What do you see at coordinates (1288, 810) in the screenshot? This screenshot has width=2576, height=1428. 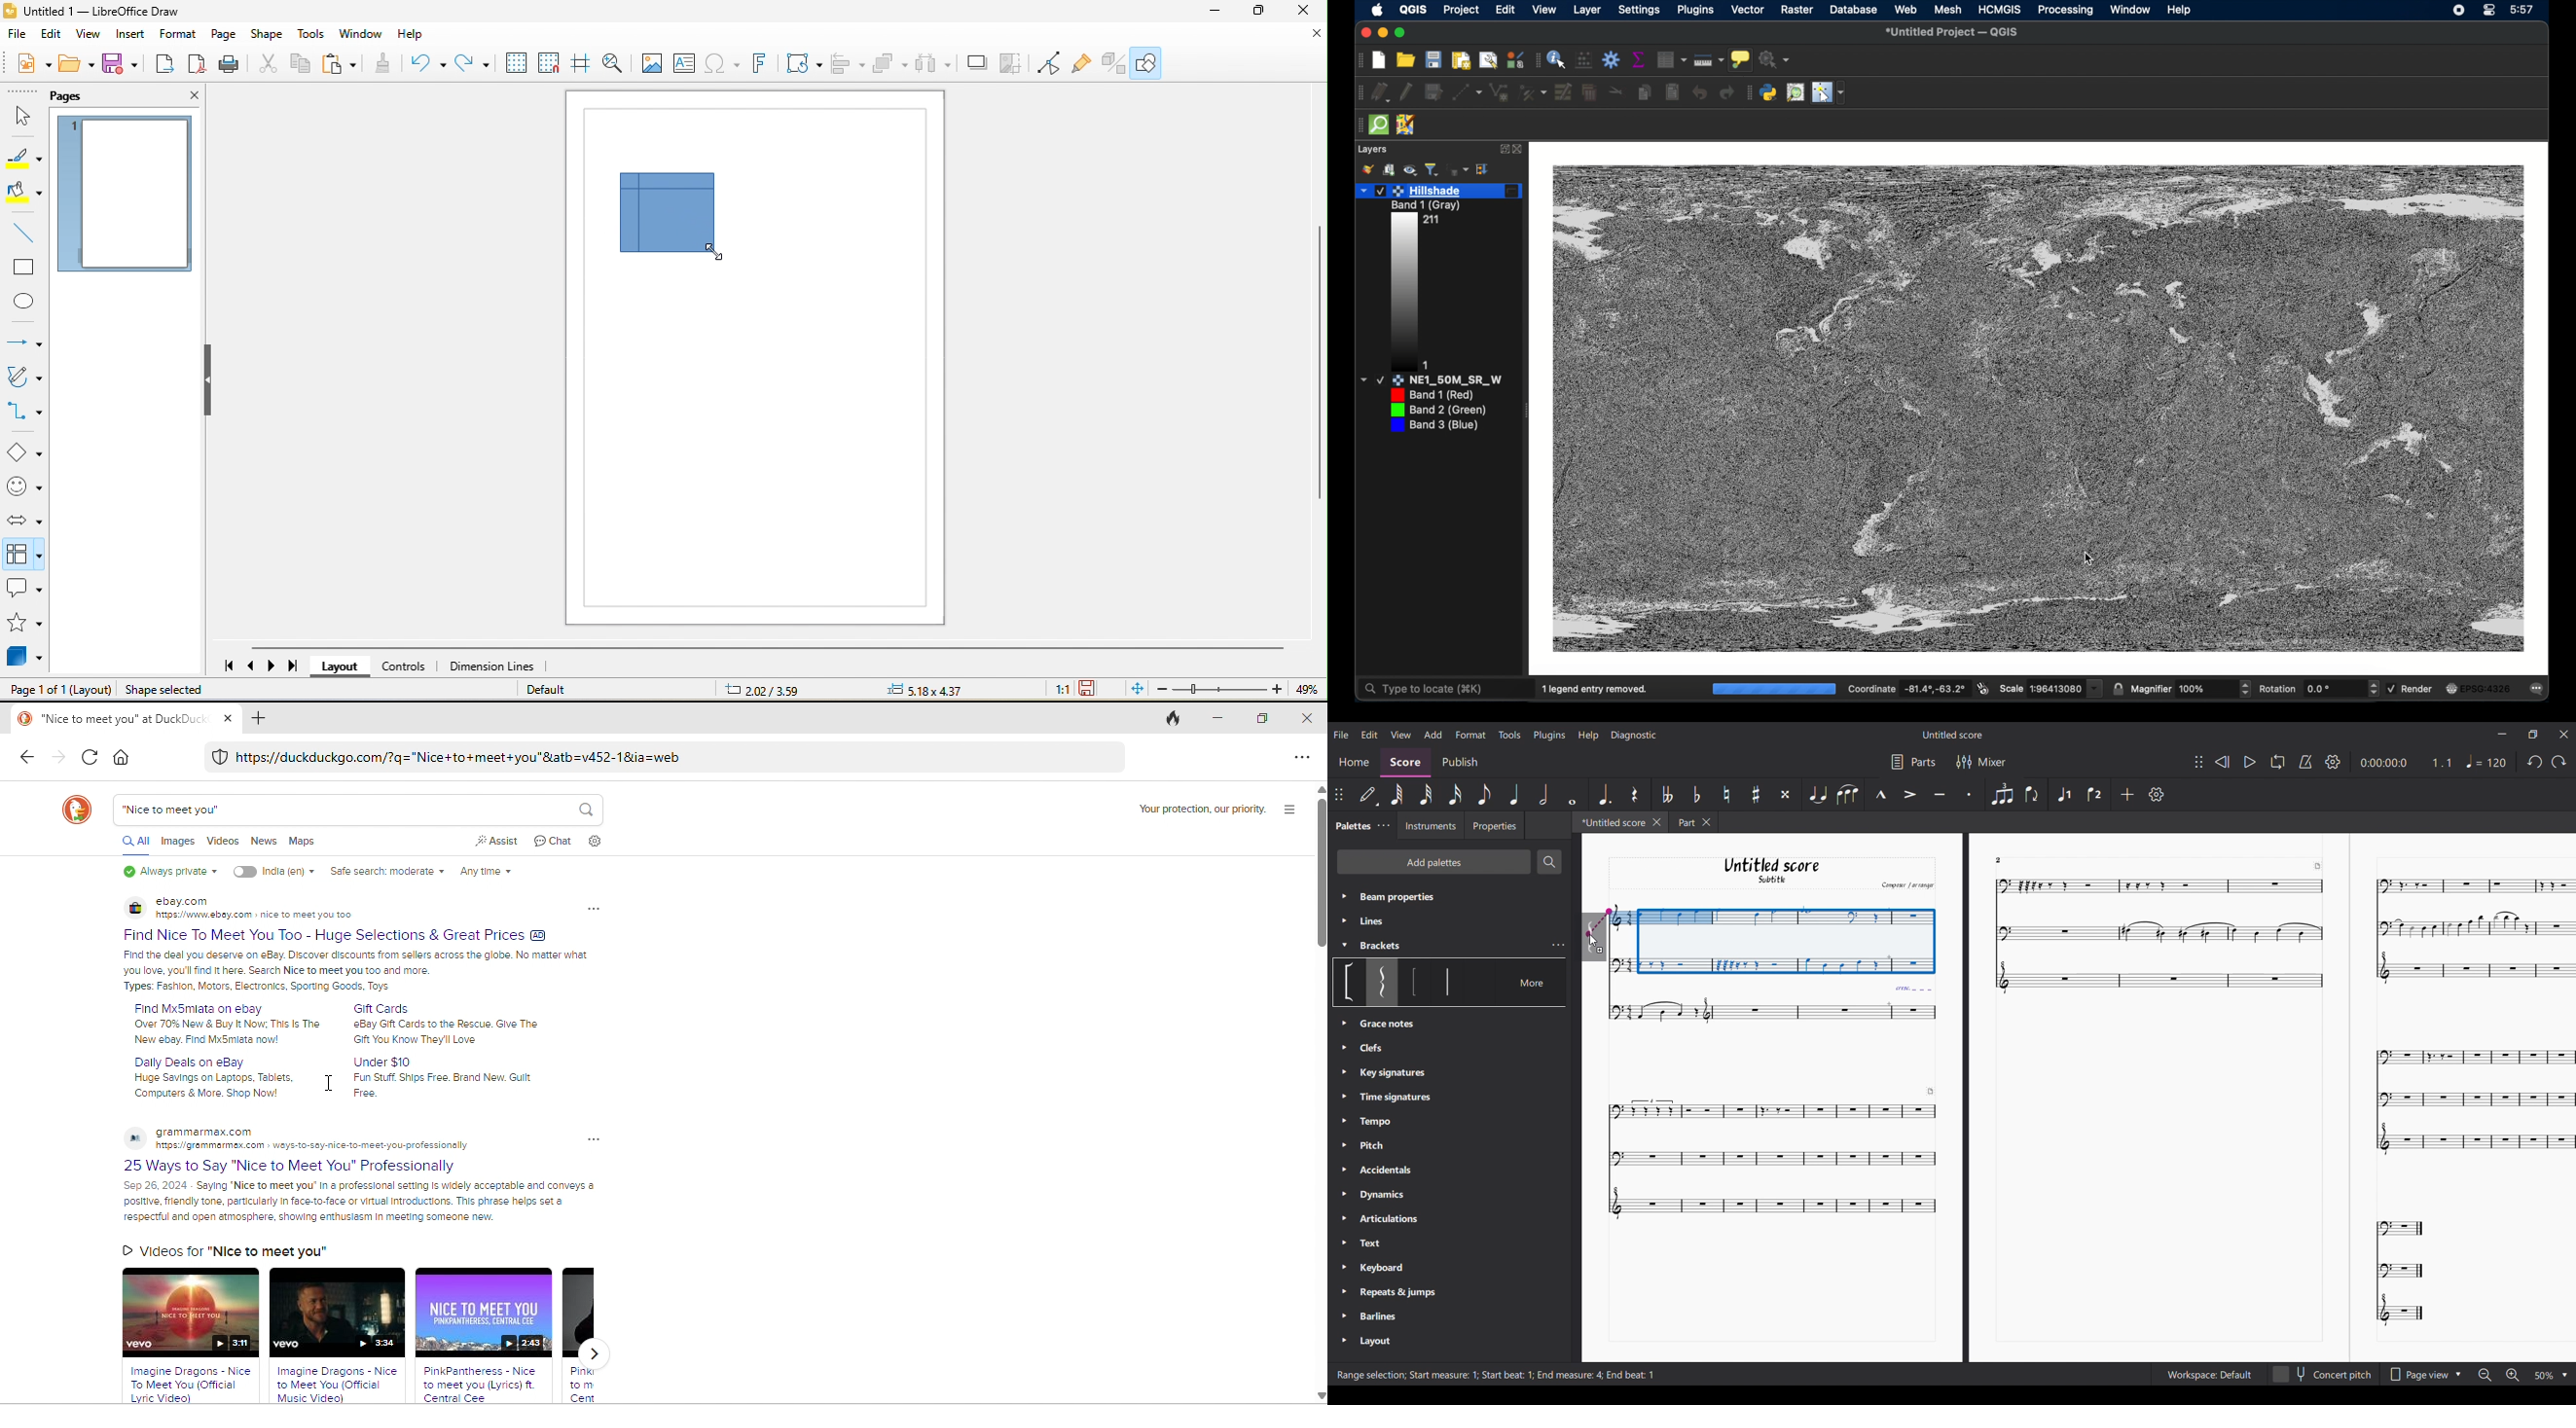 I see `option` at bounding box center [1288, 810].